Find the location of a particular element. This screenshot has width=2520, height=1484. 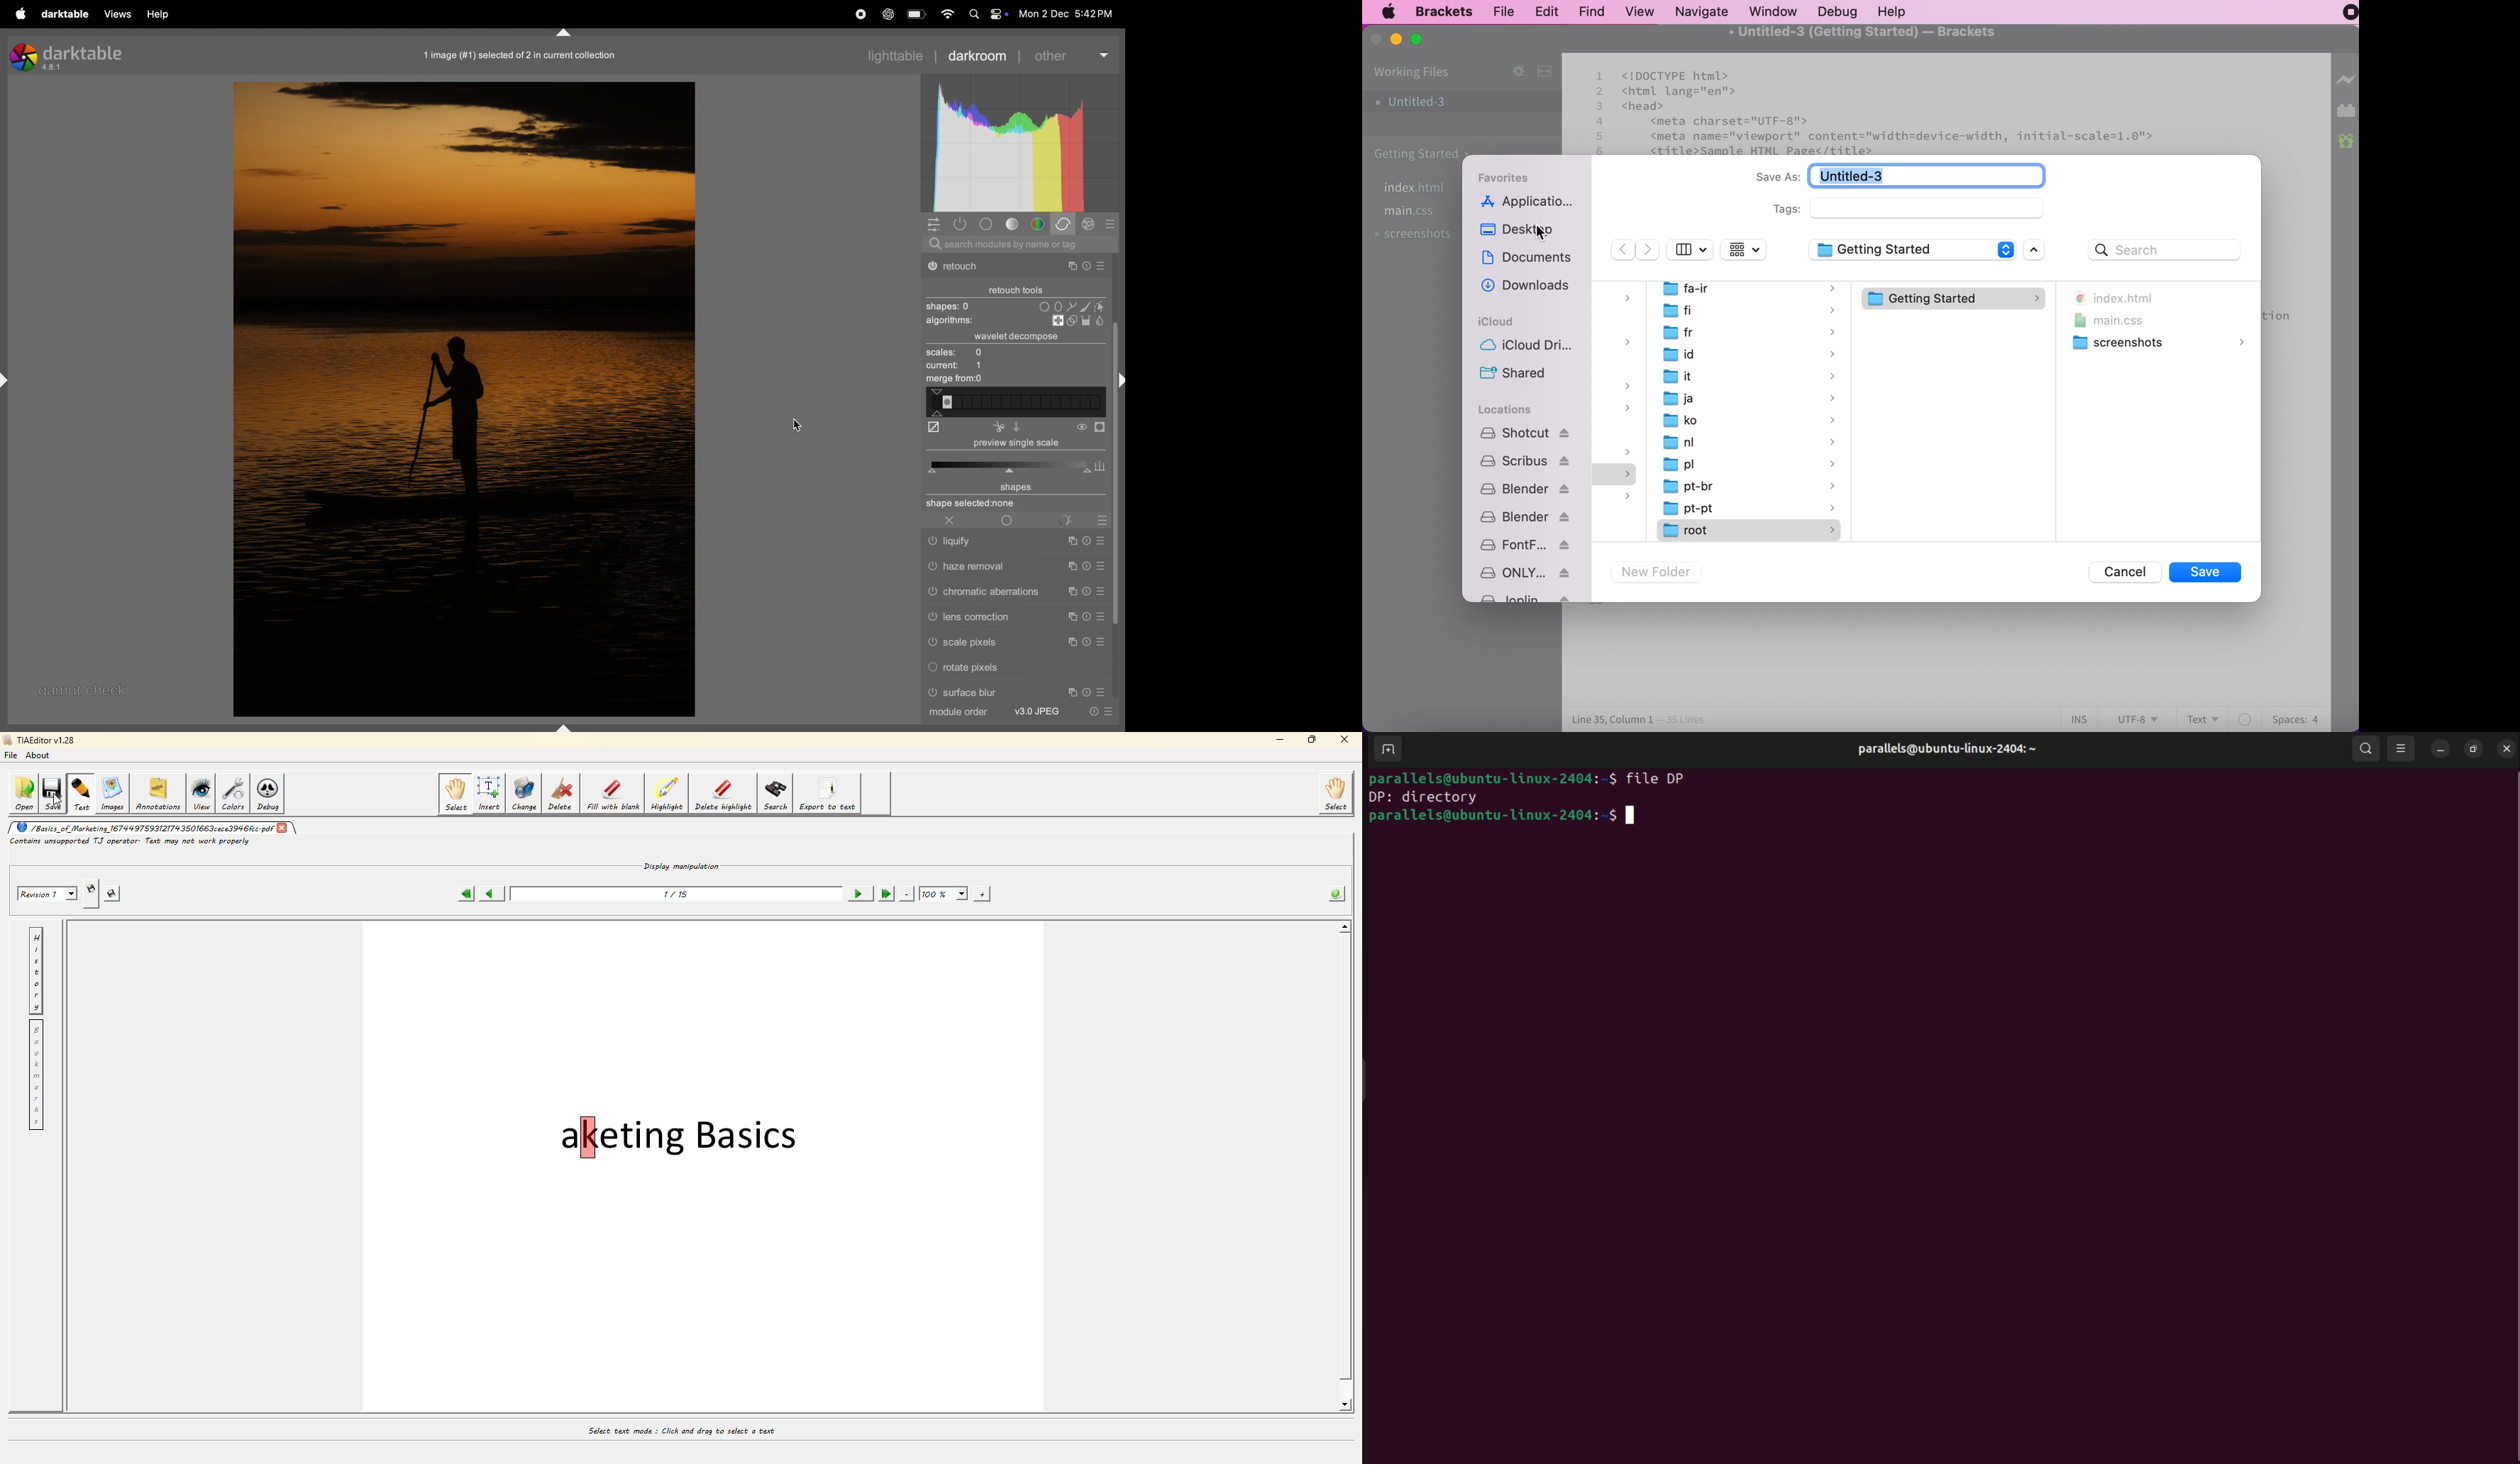

shapes is located at coordinates (1013, 306).